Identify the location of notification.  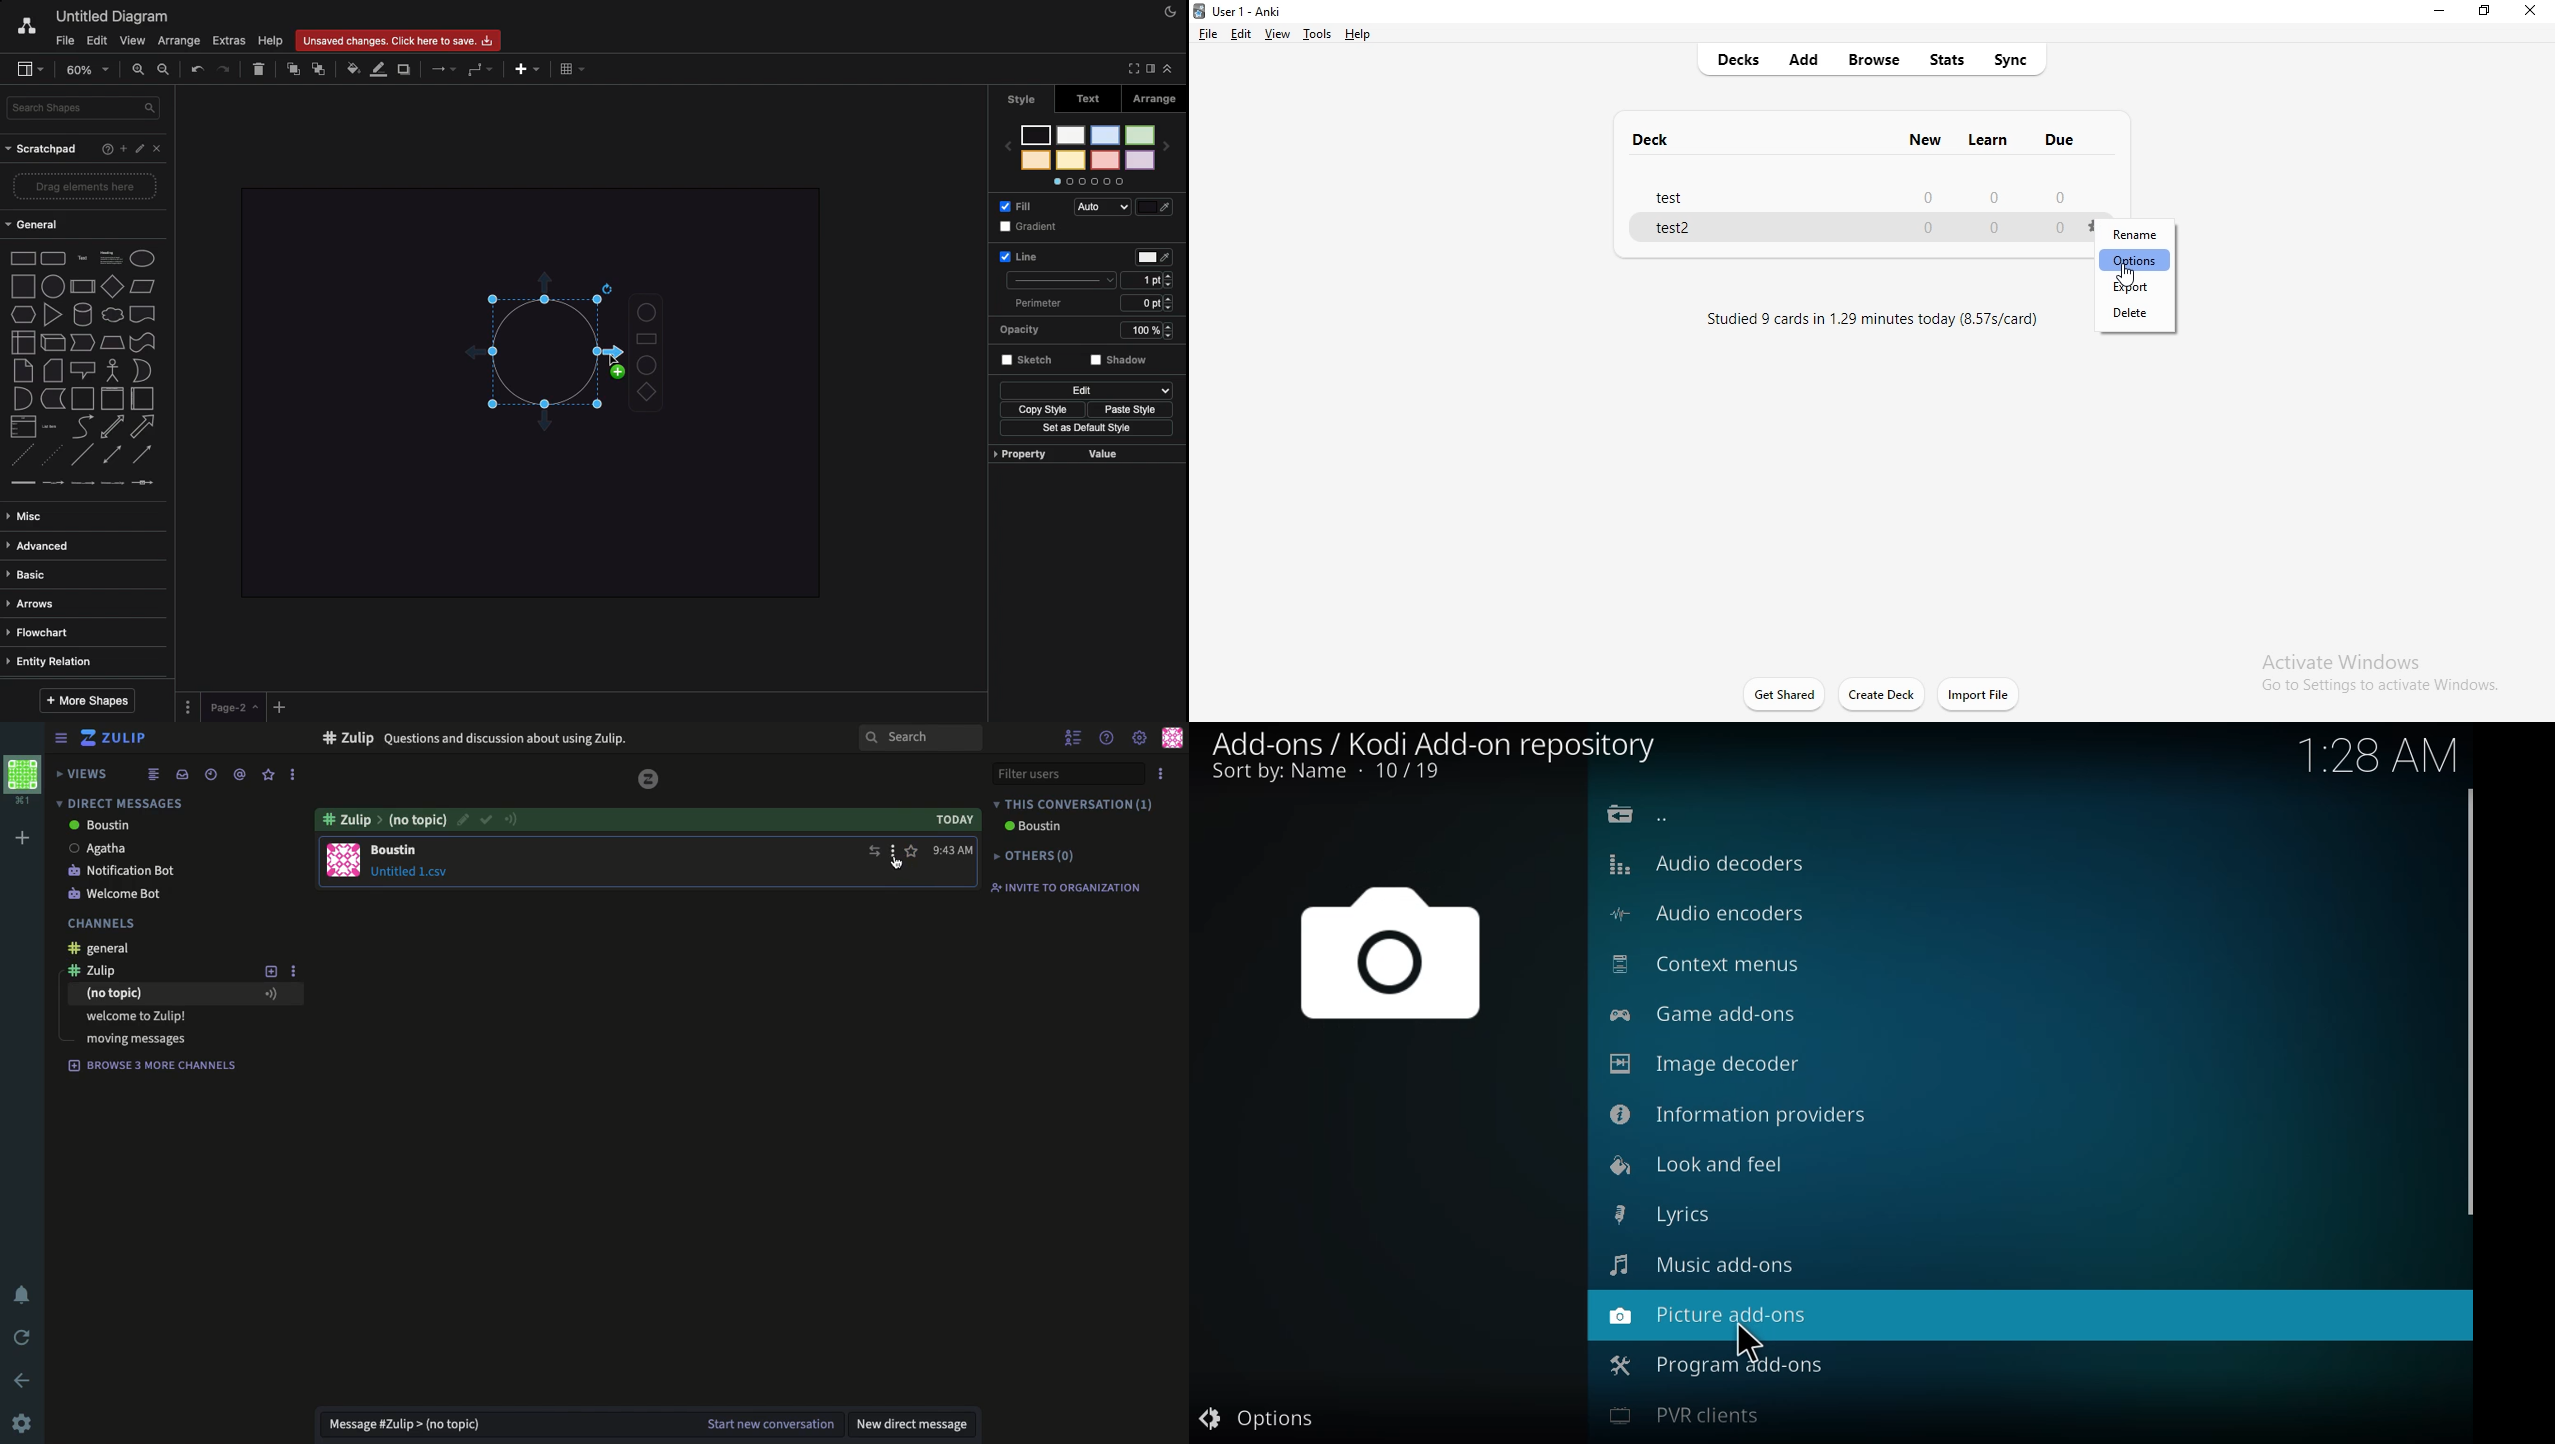
(21, 1293).